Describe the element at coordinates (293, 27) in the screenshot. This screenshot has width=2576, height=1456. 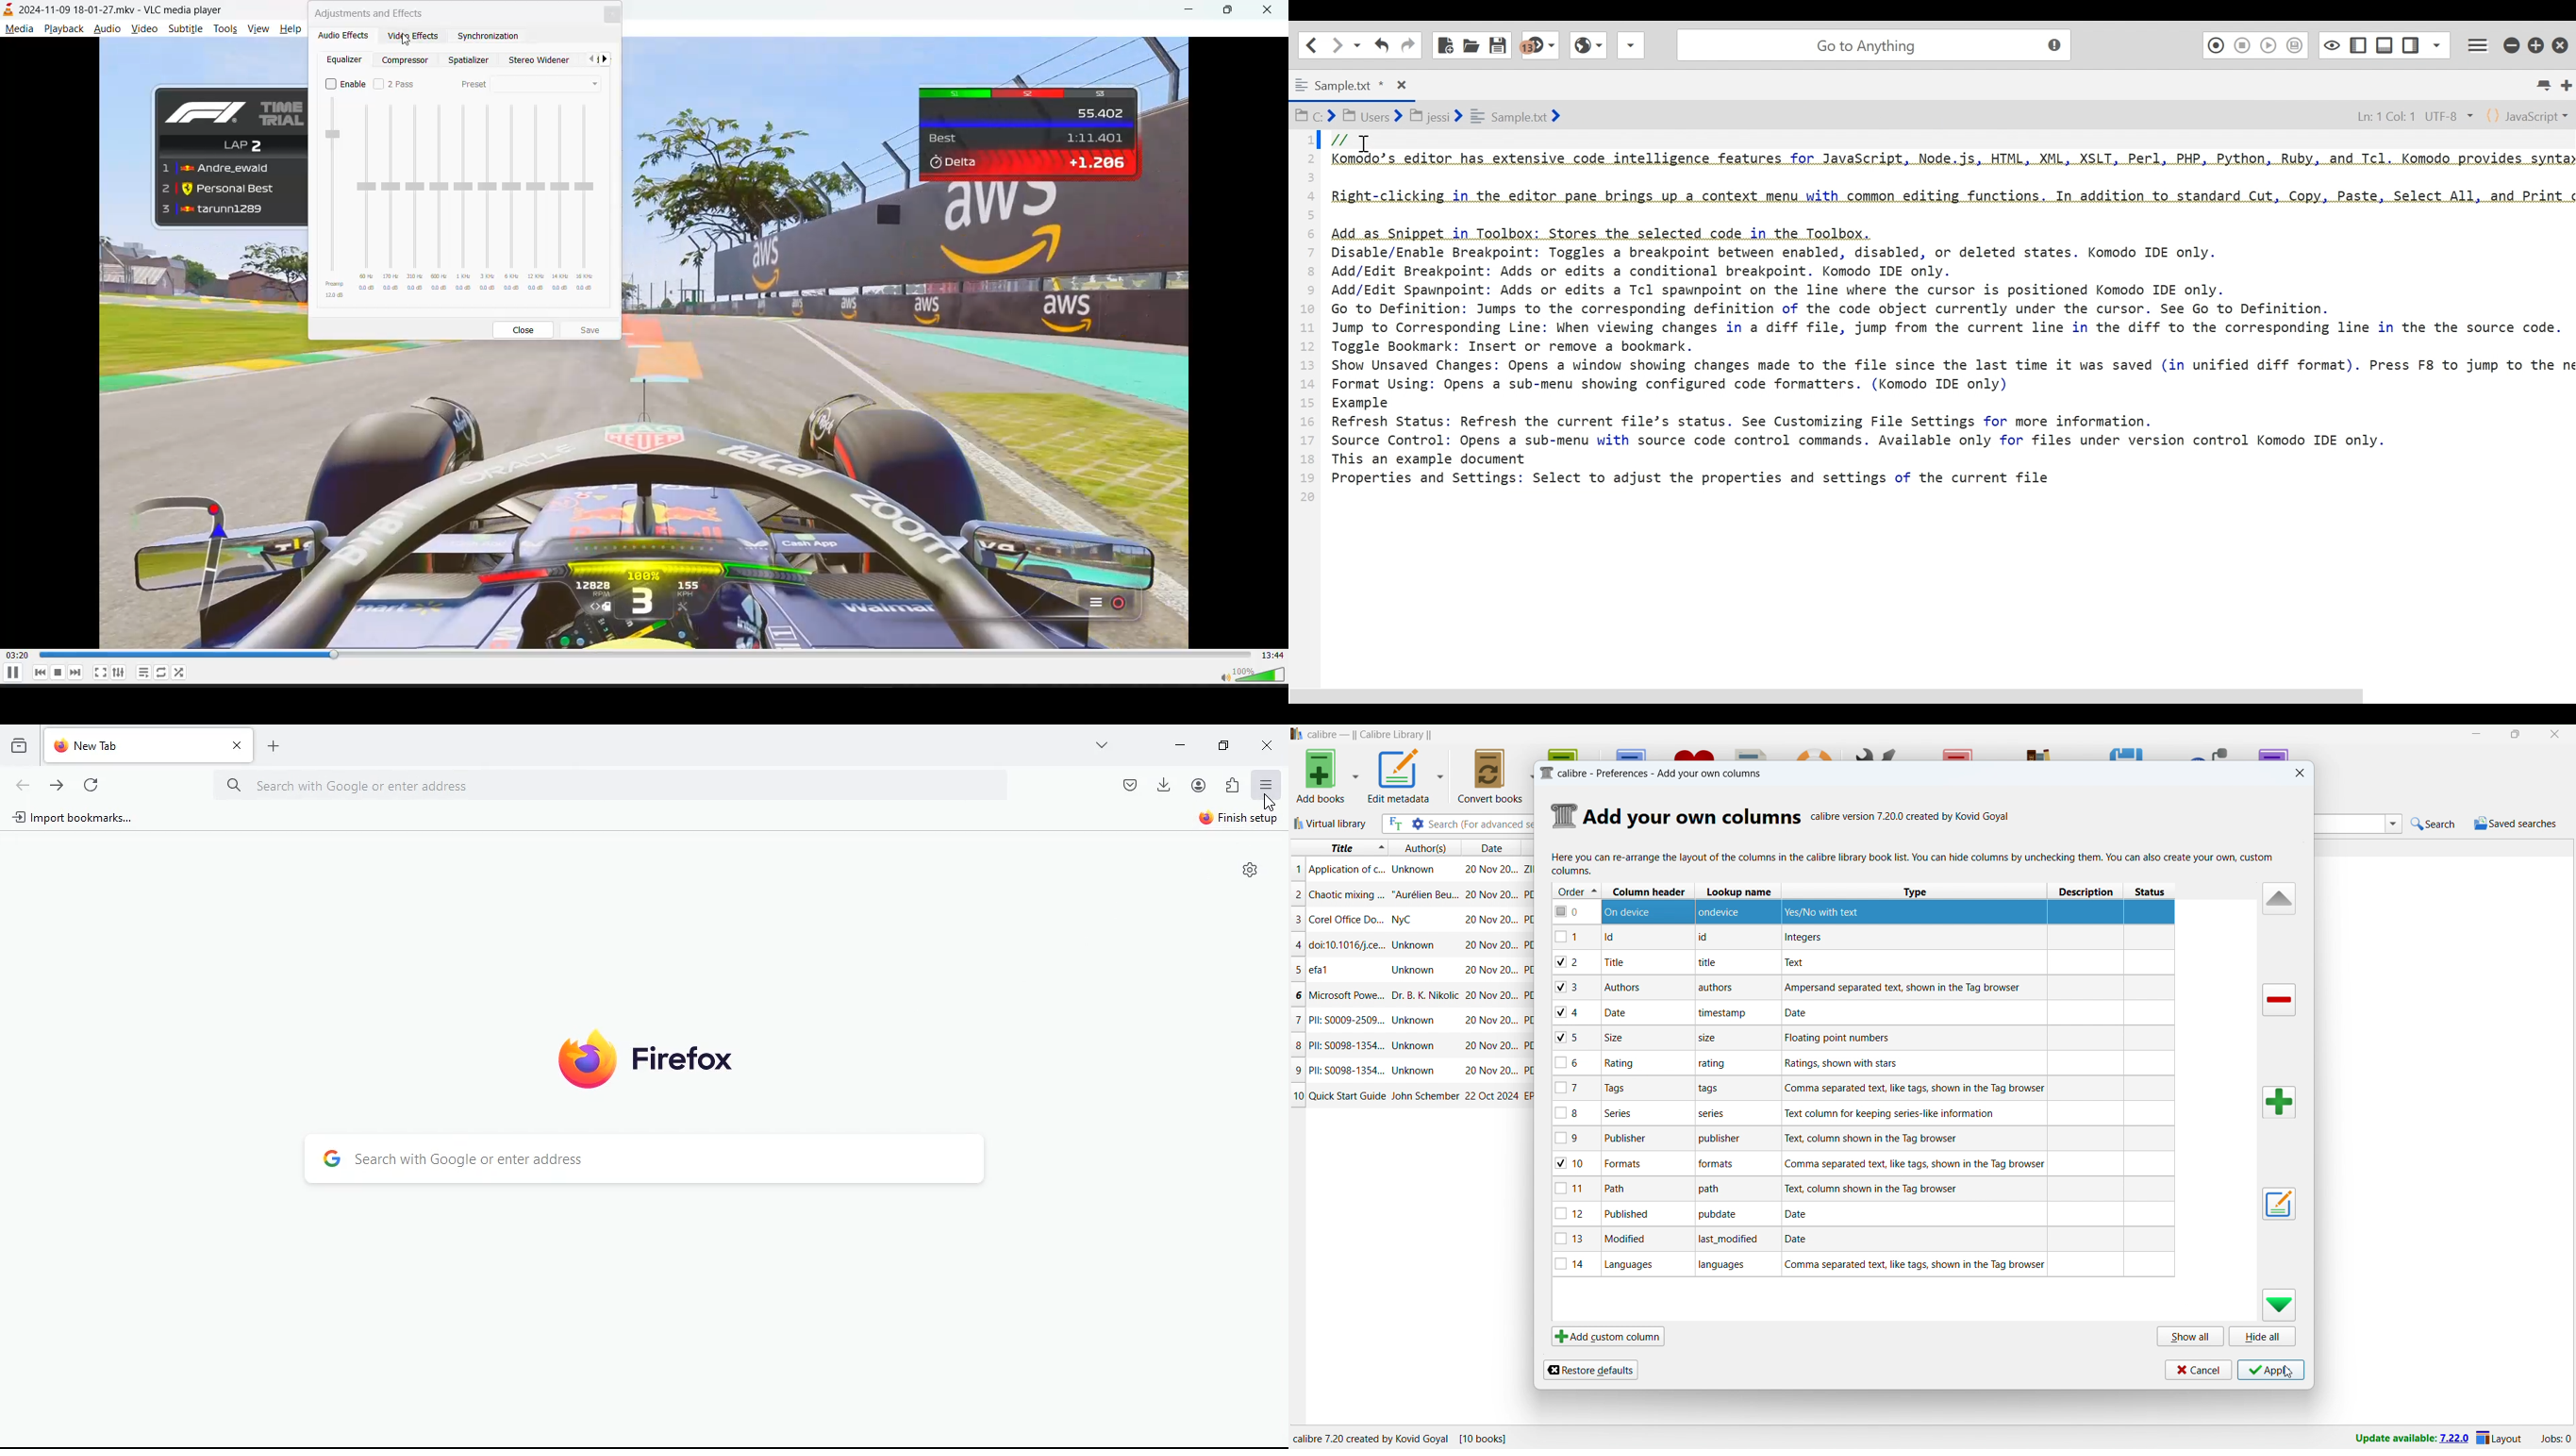
I see `help` at that location.